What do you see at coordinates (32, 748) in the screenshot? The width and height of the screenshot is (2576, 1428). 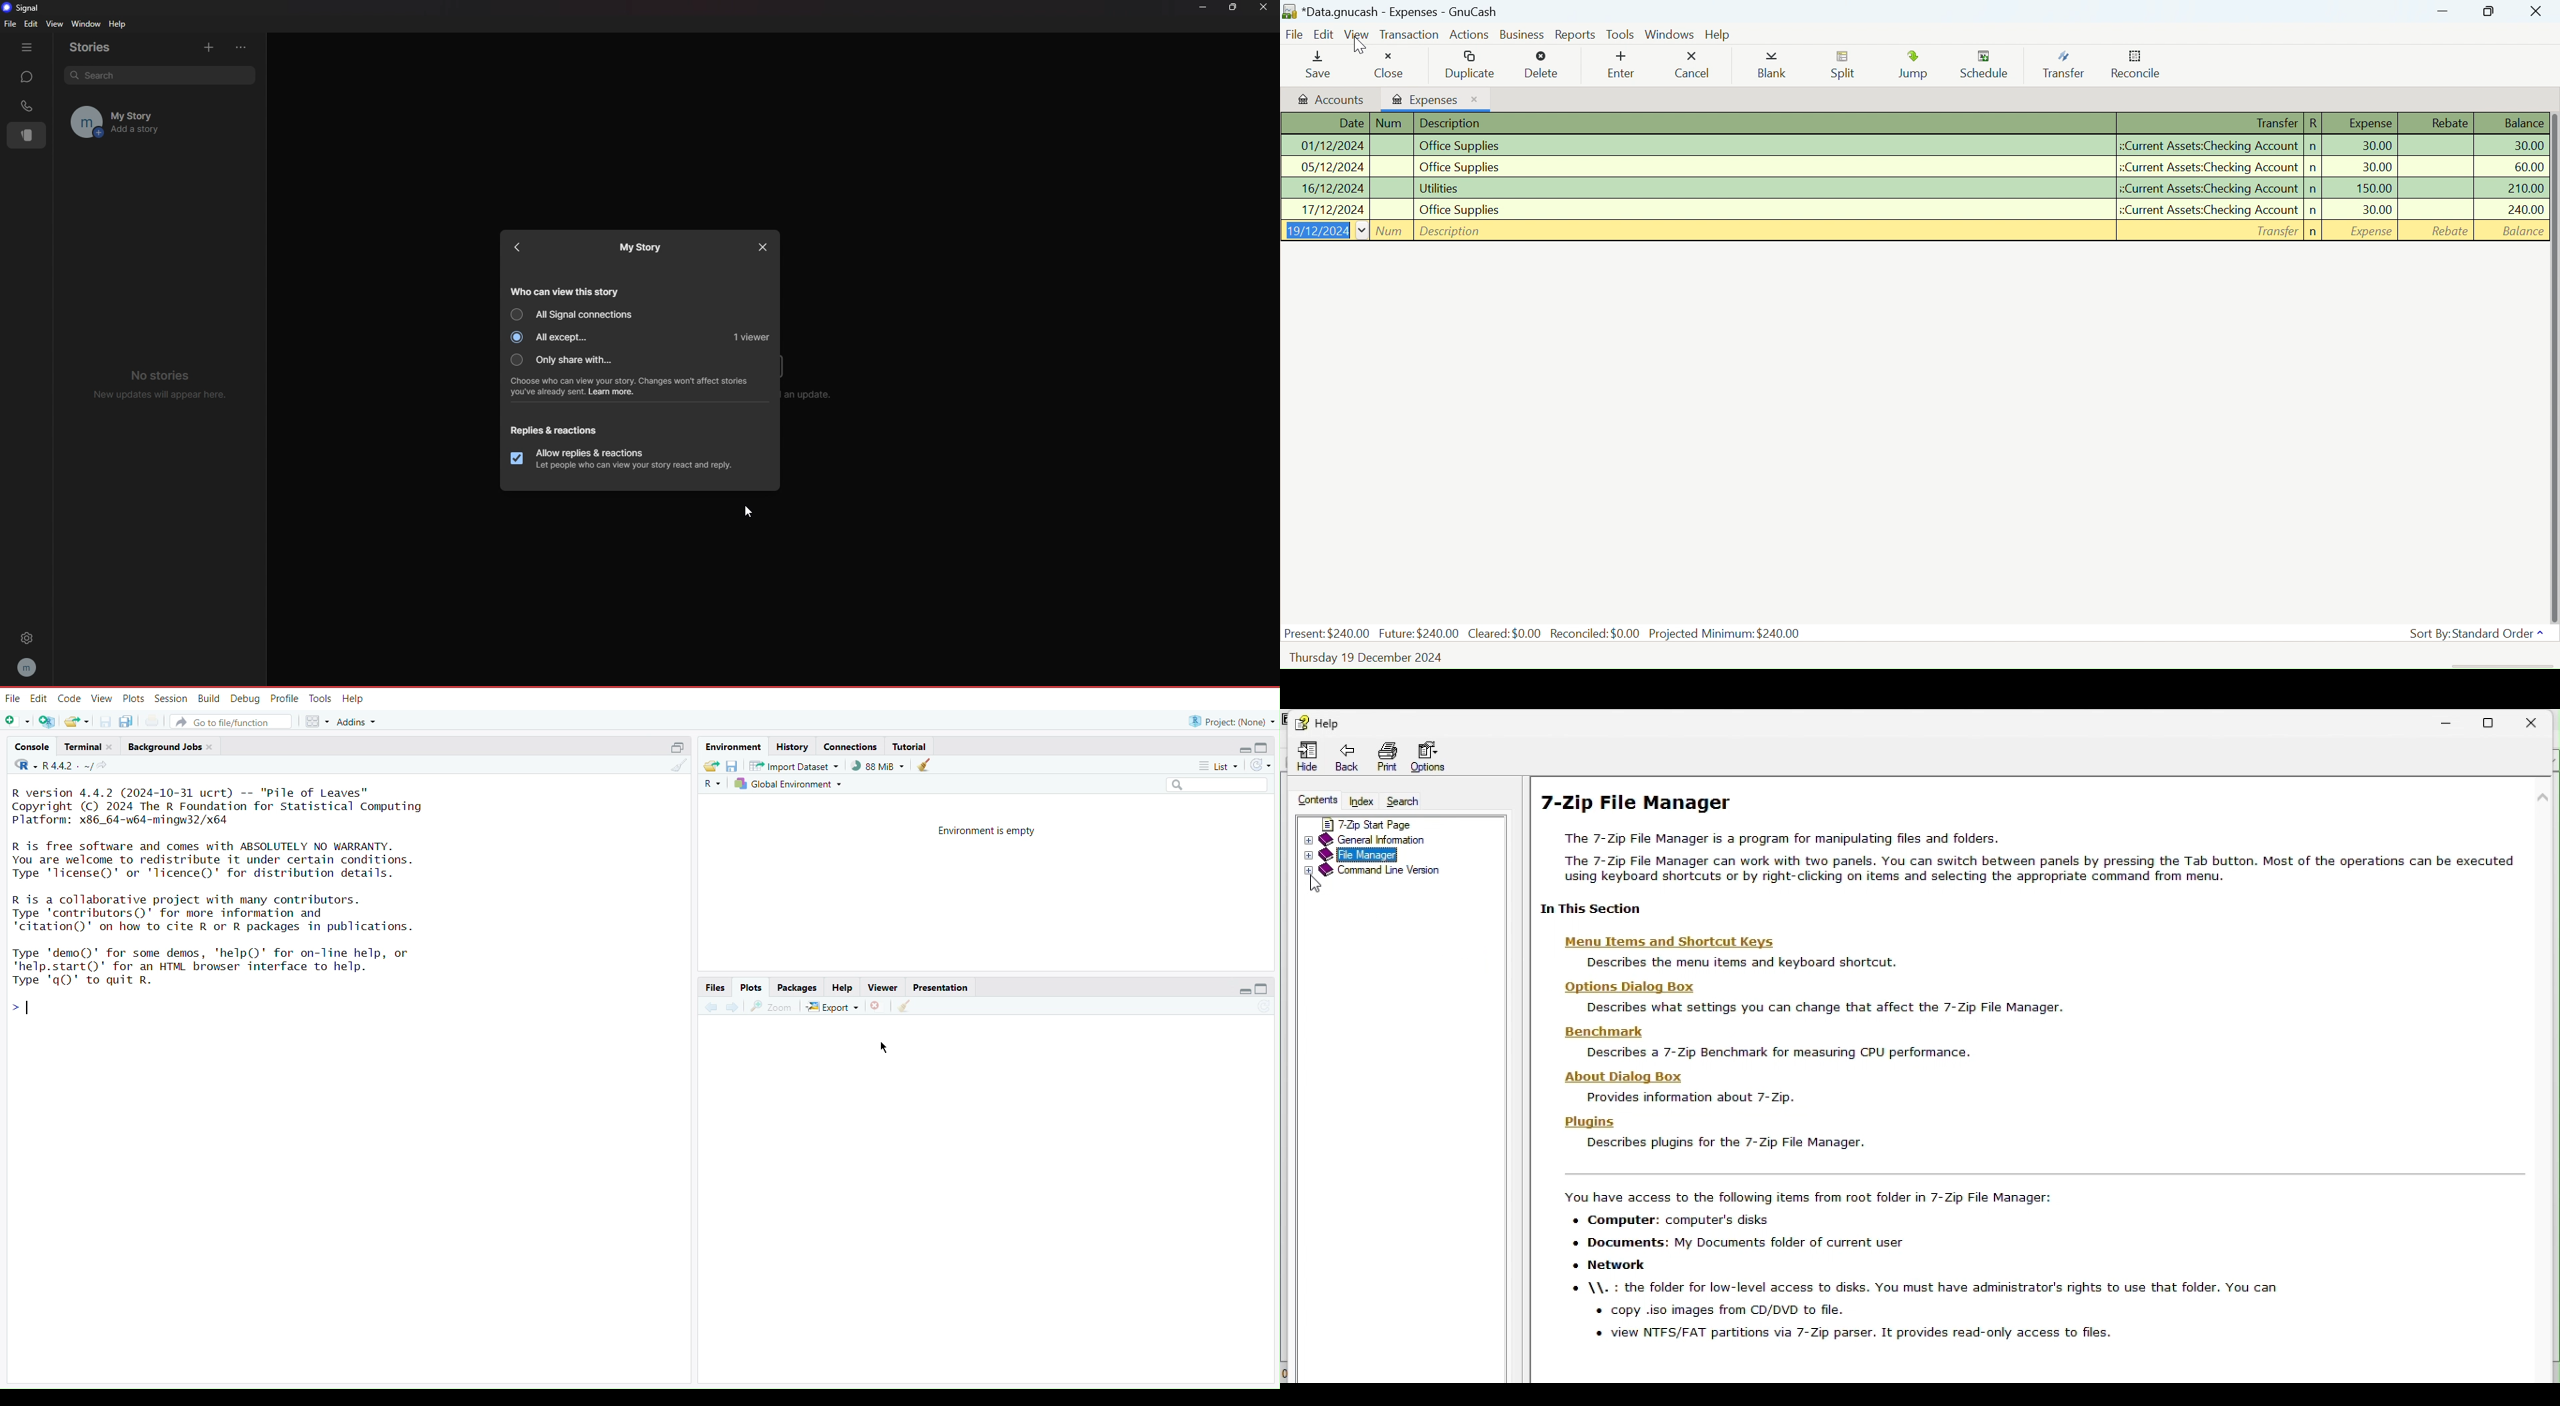 I see `Console` at bounding box center [32, 748].